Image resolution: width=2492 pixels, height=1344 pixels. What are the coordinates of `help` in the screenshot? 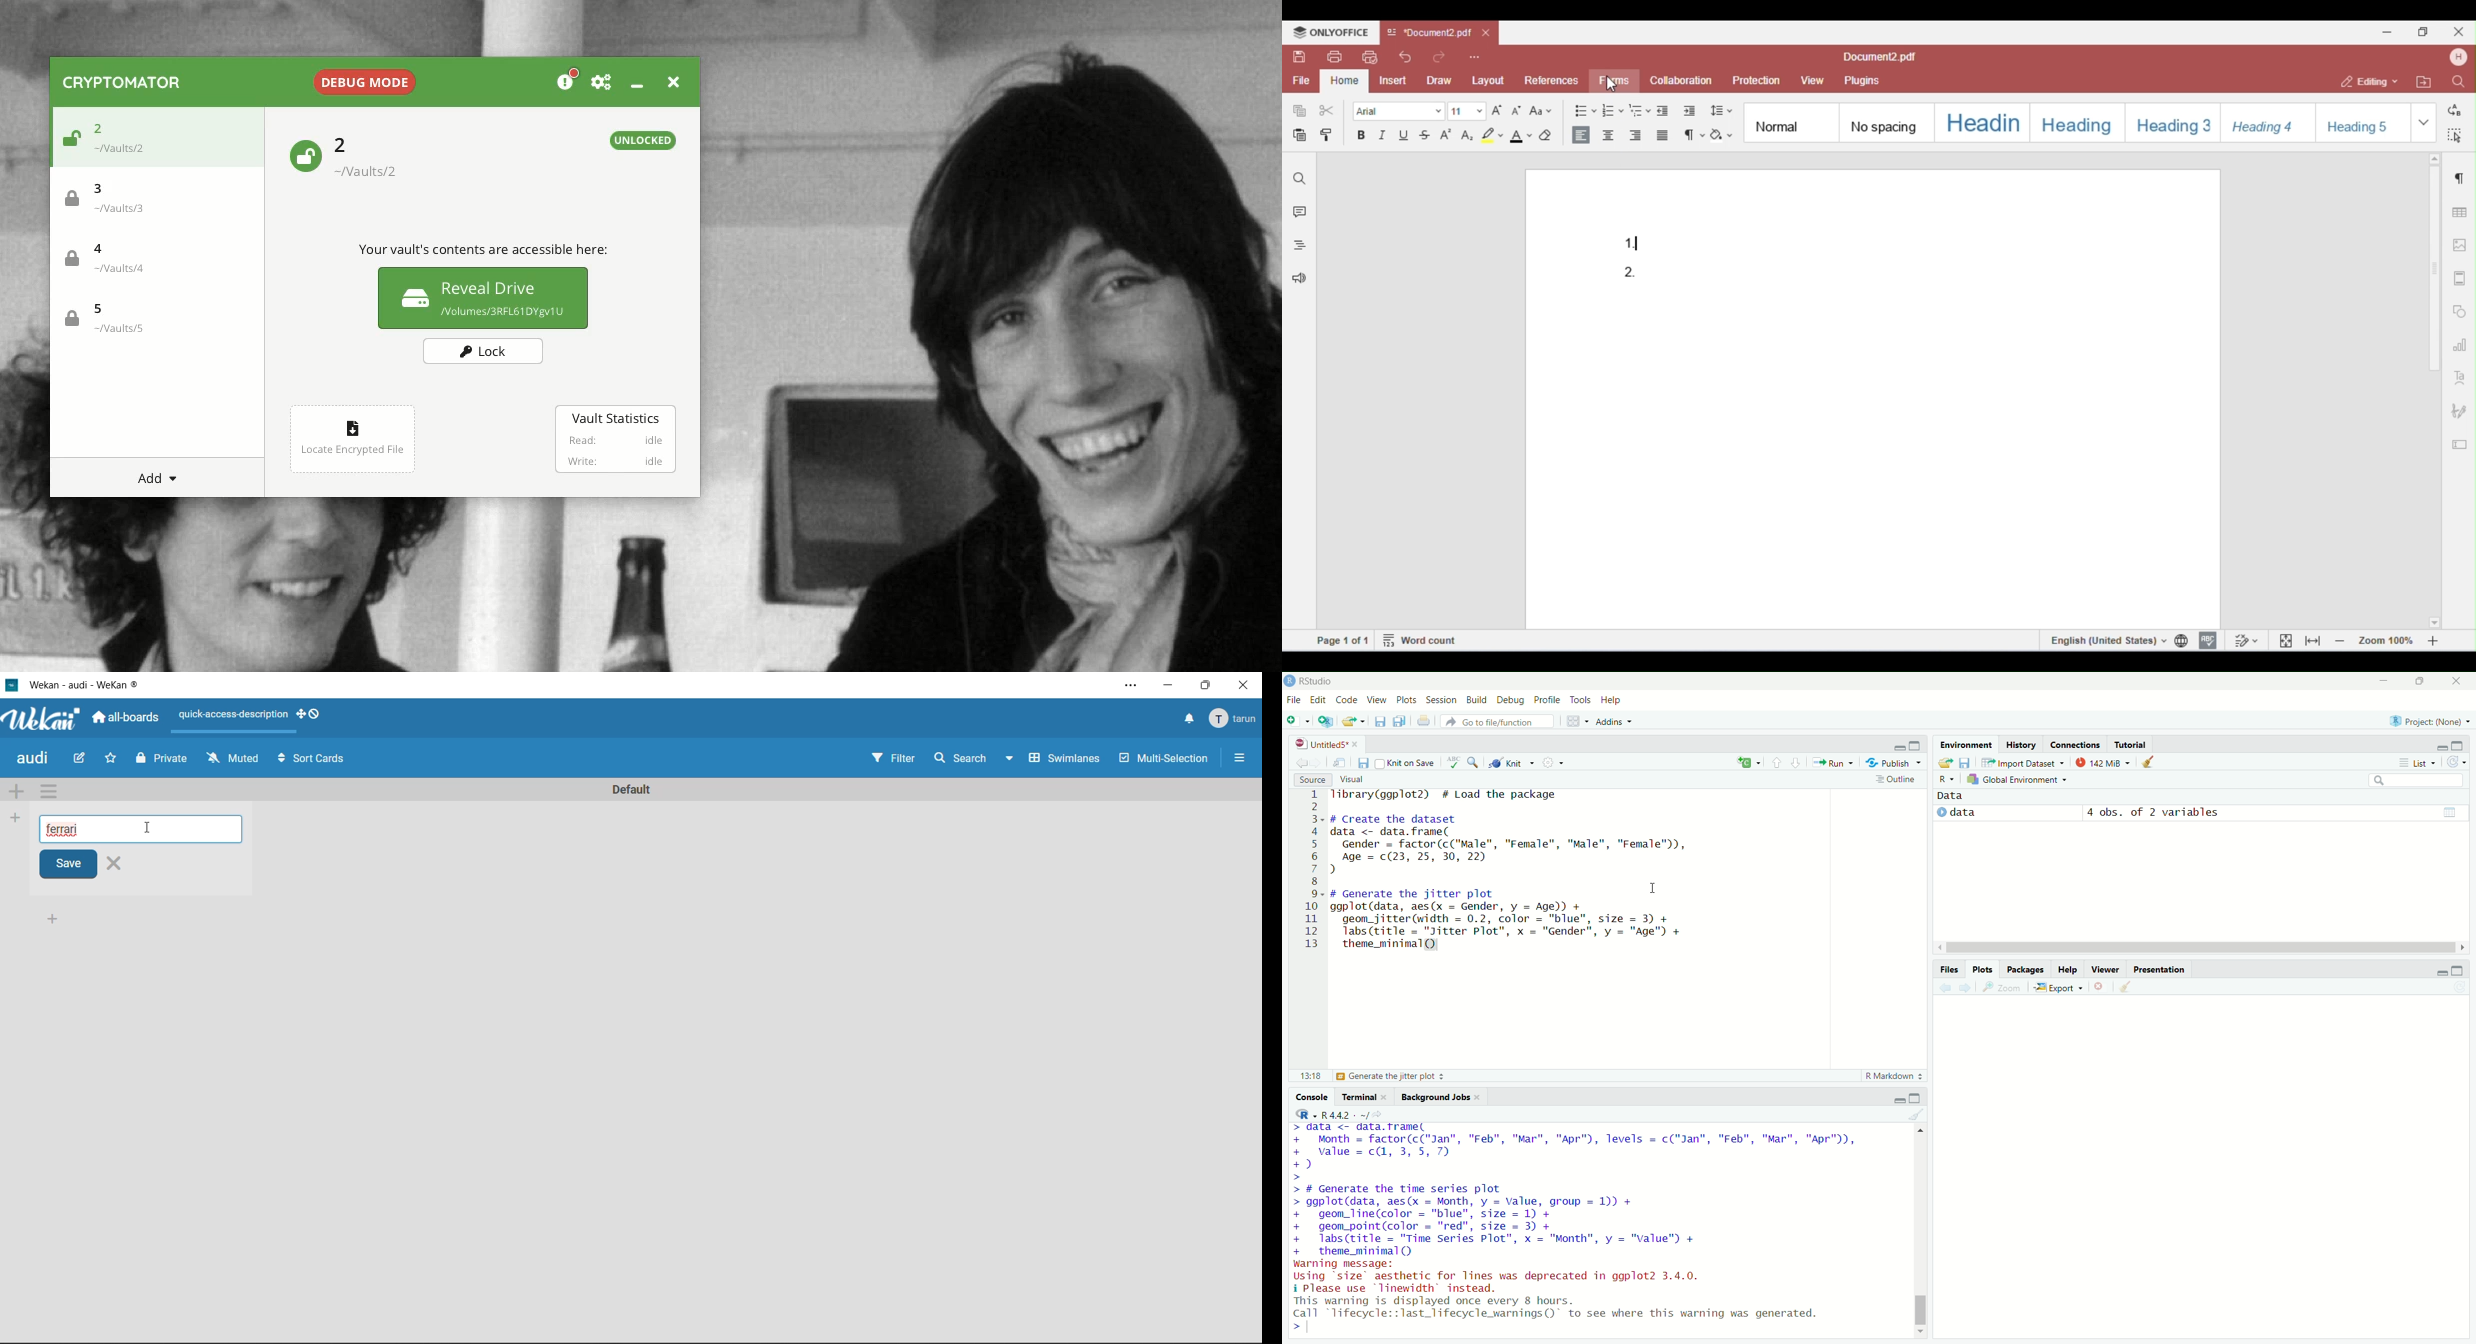 It's located at (1617, 698).